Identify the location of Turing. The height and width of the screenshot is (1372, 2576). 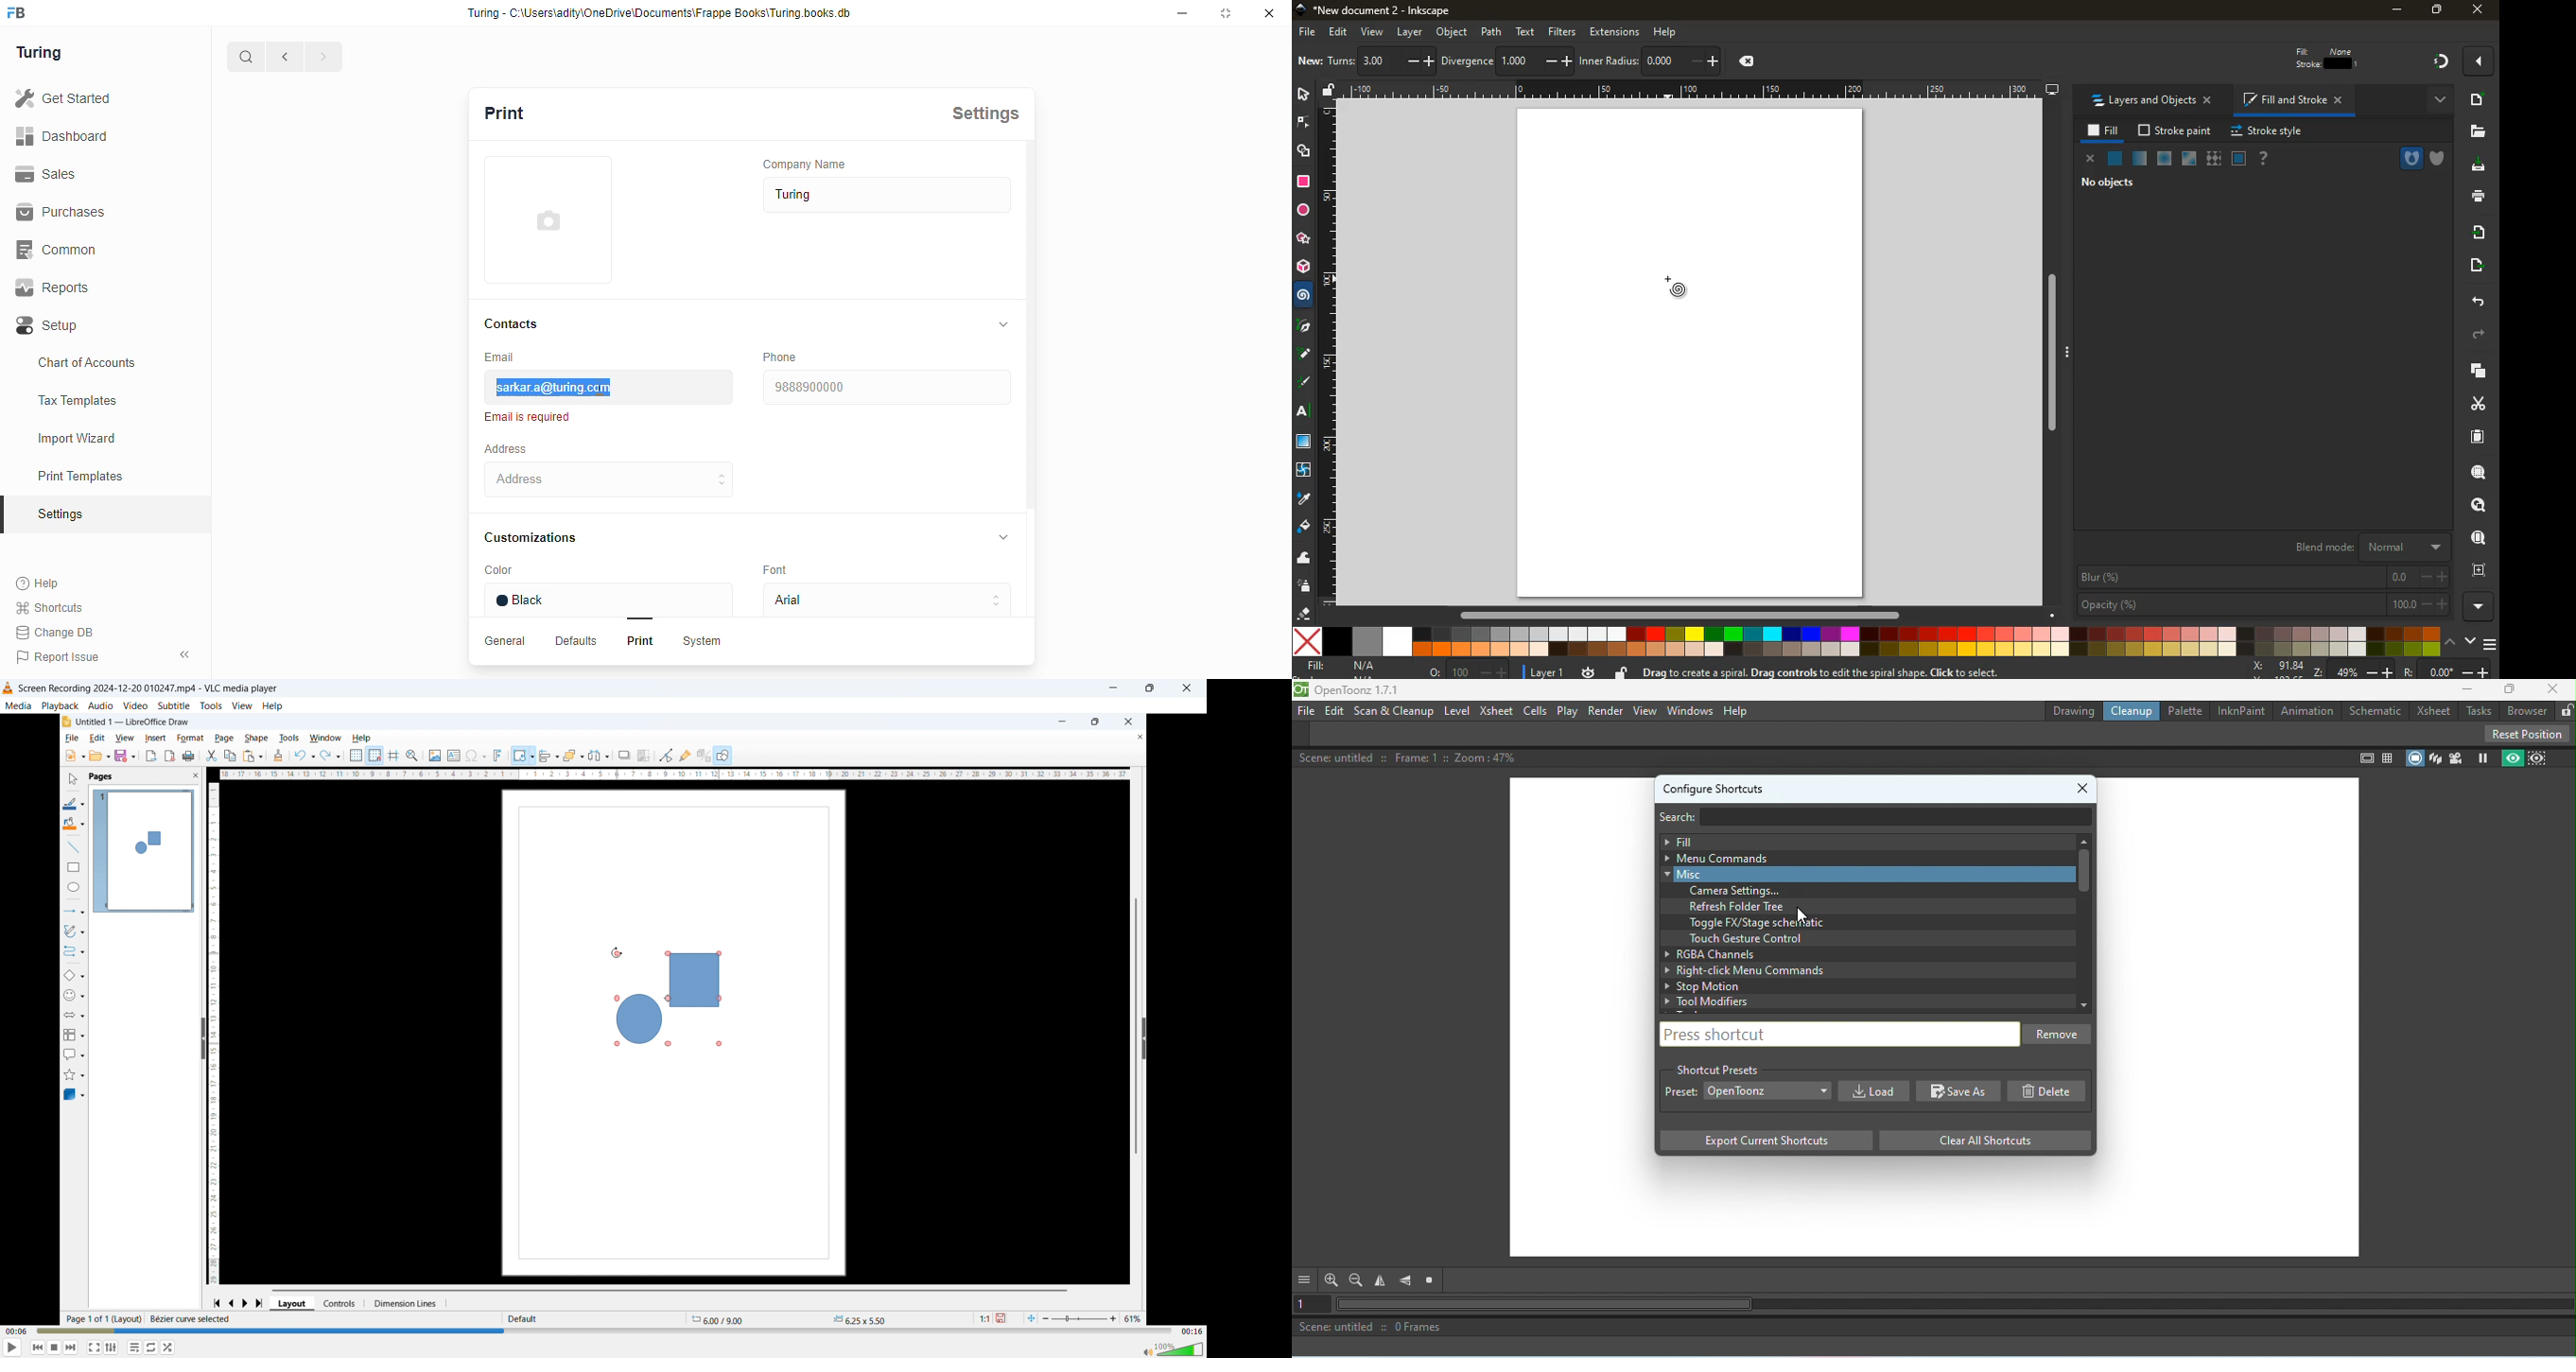
(882, 196).